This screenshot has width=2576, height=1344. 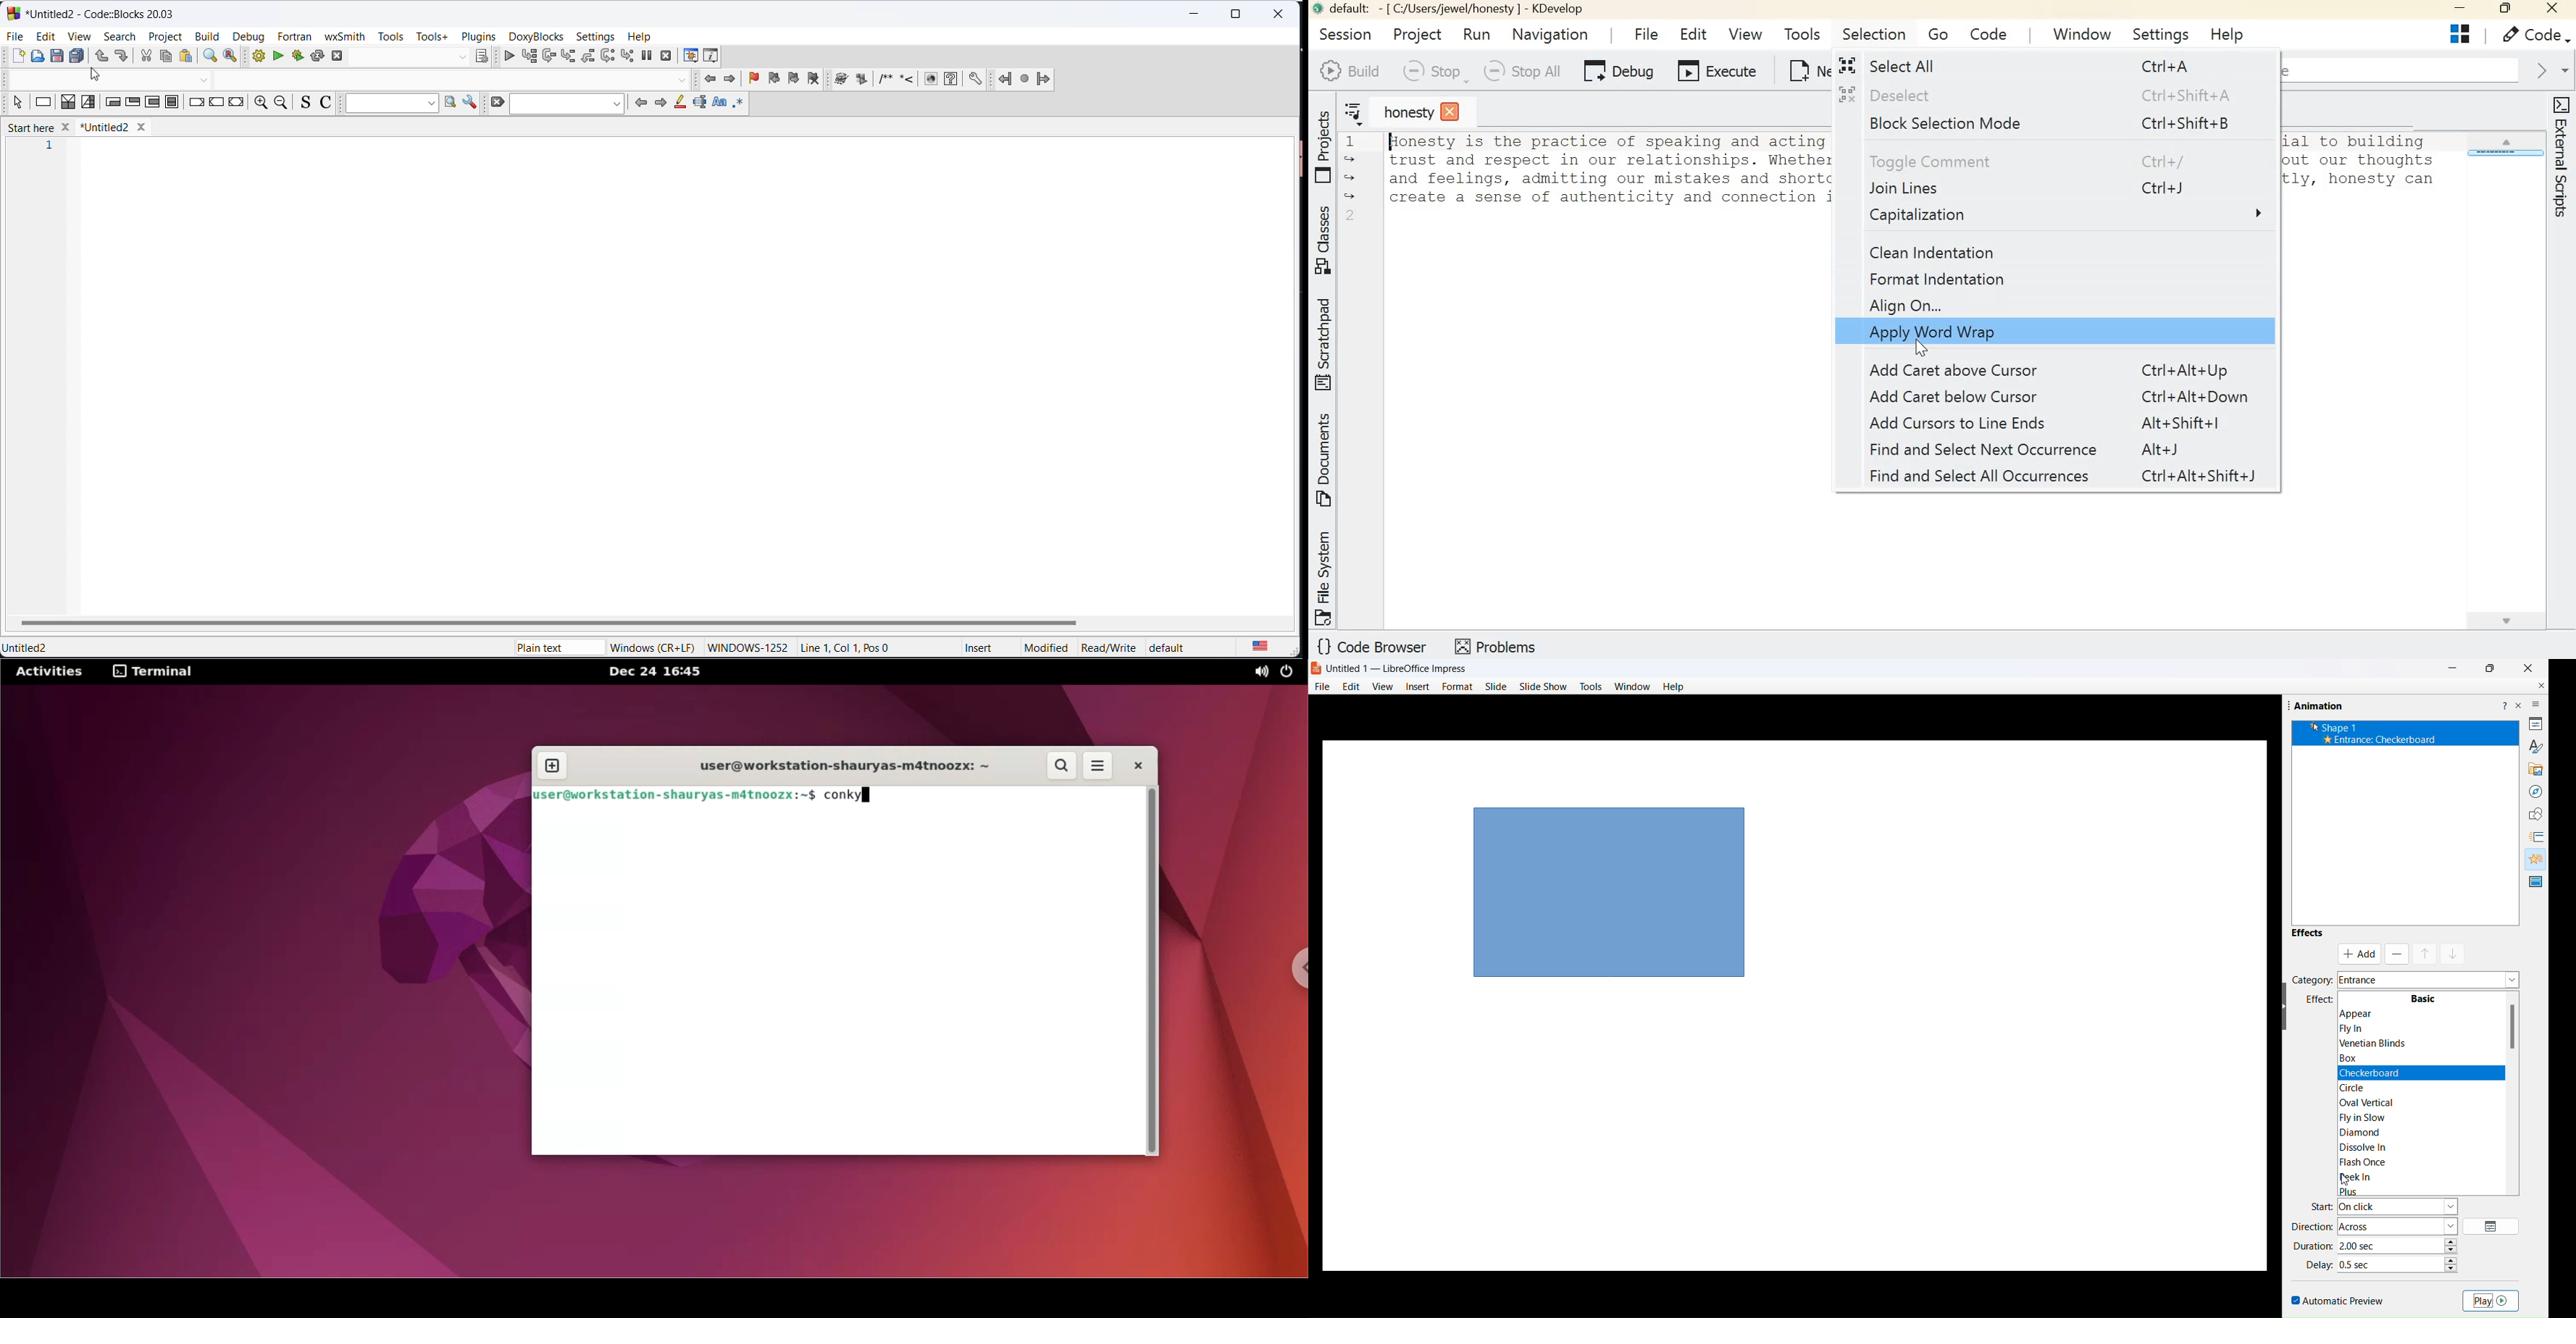 I want to click on next instruction, so click(x=606, y=57).